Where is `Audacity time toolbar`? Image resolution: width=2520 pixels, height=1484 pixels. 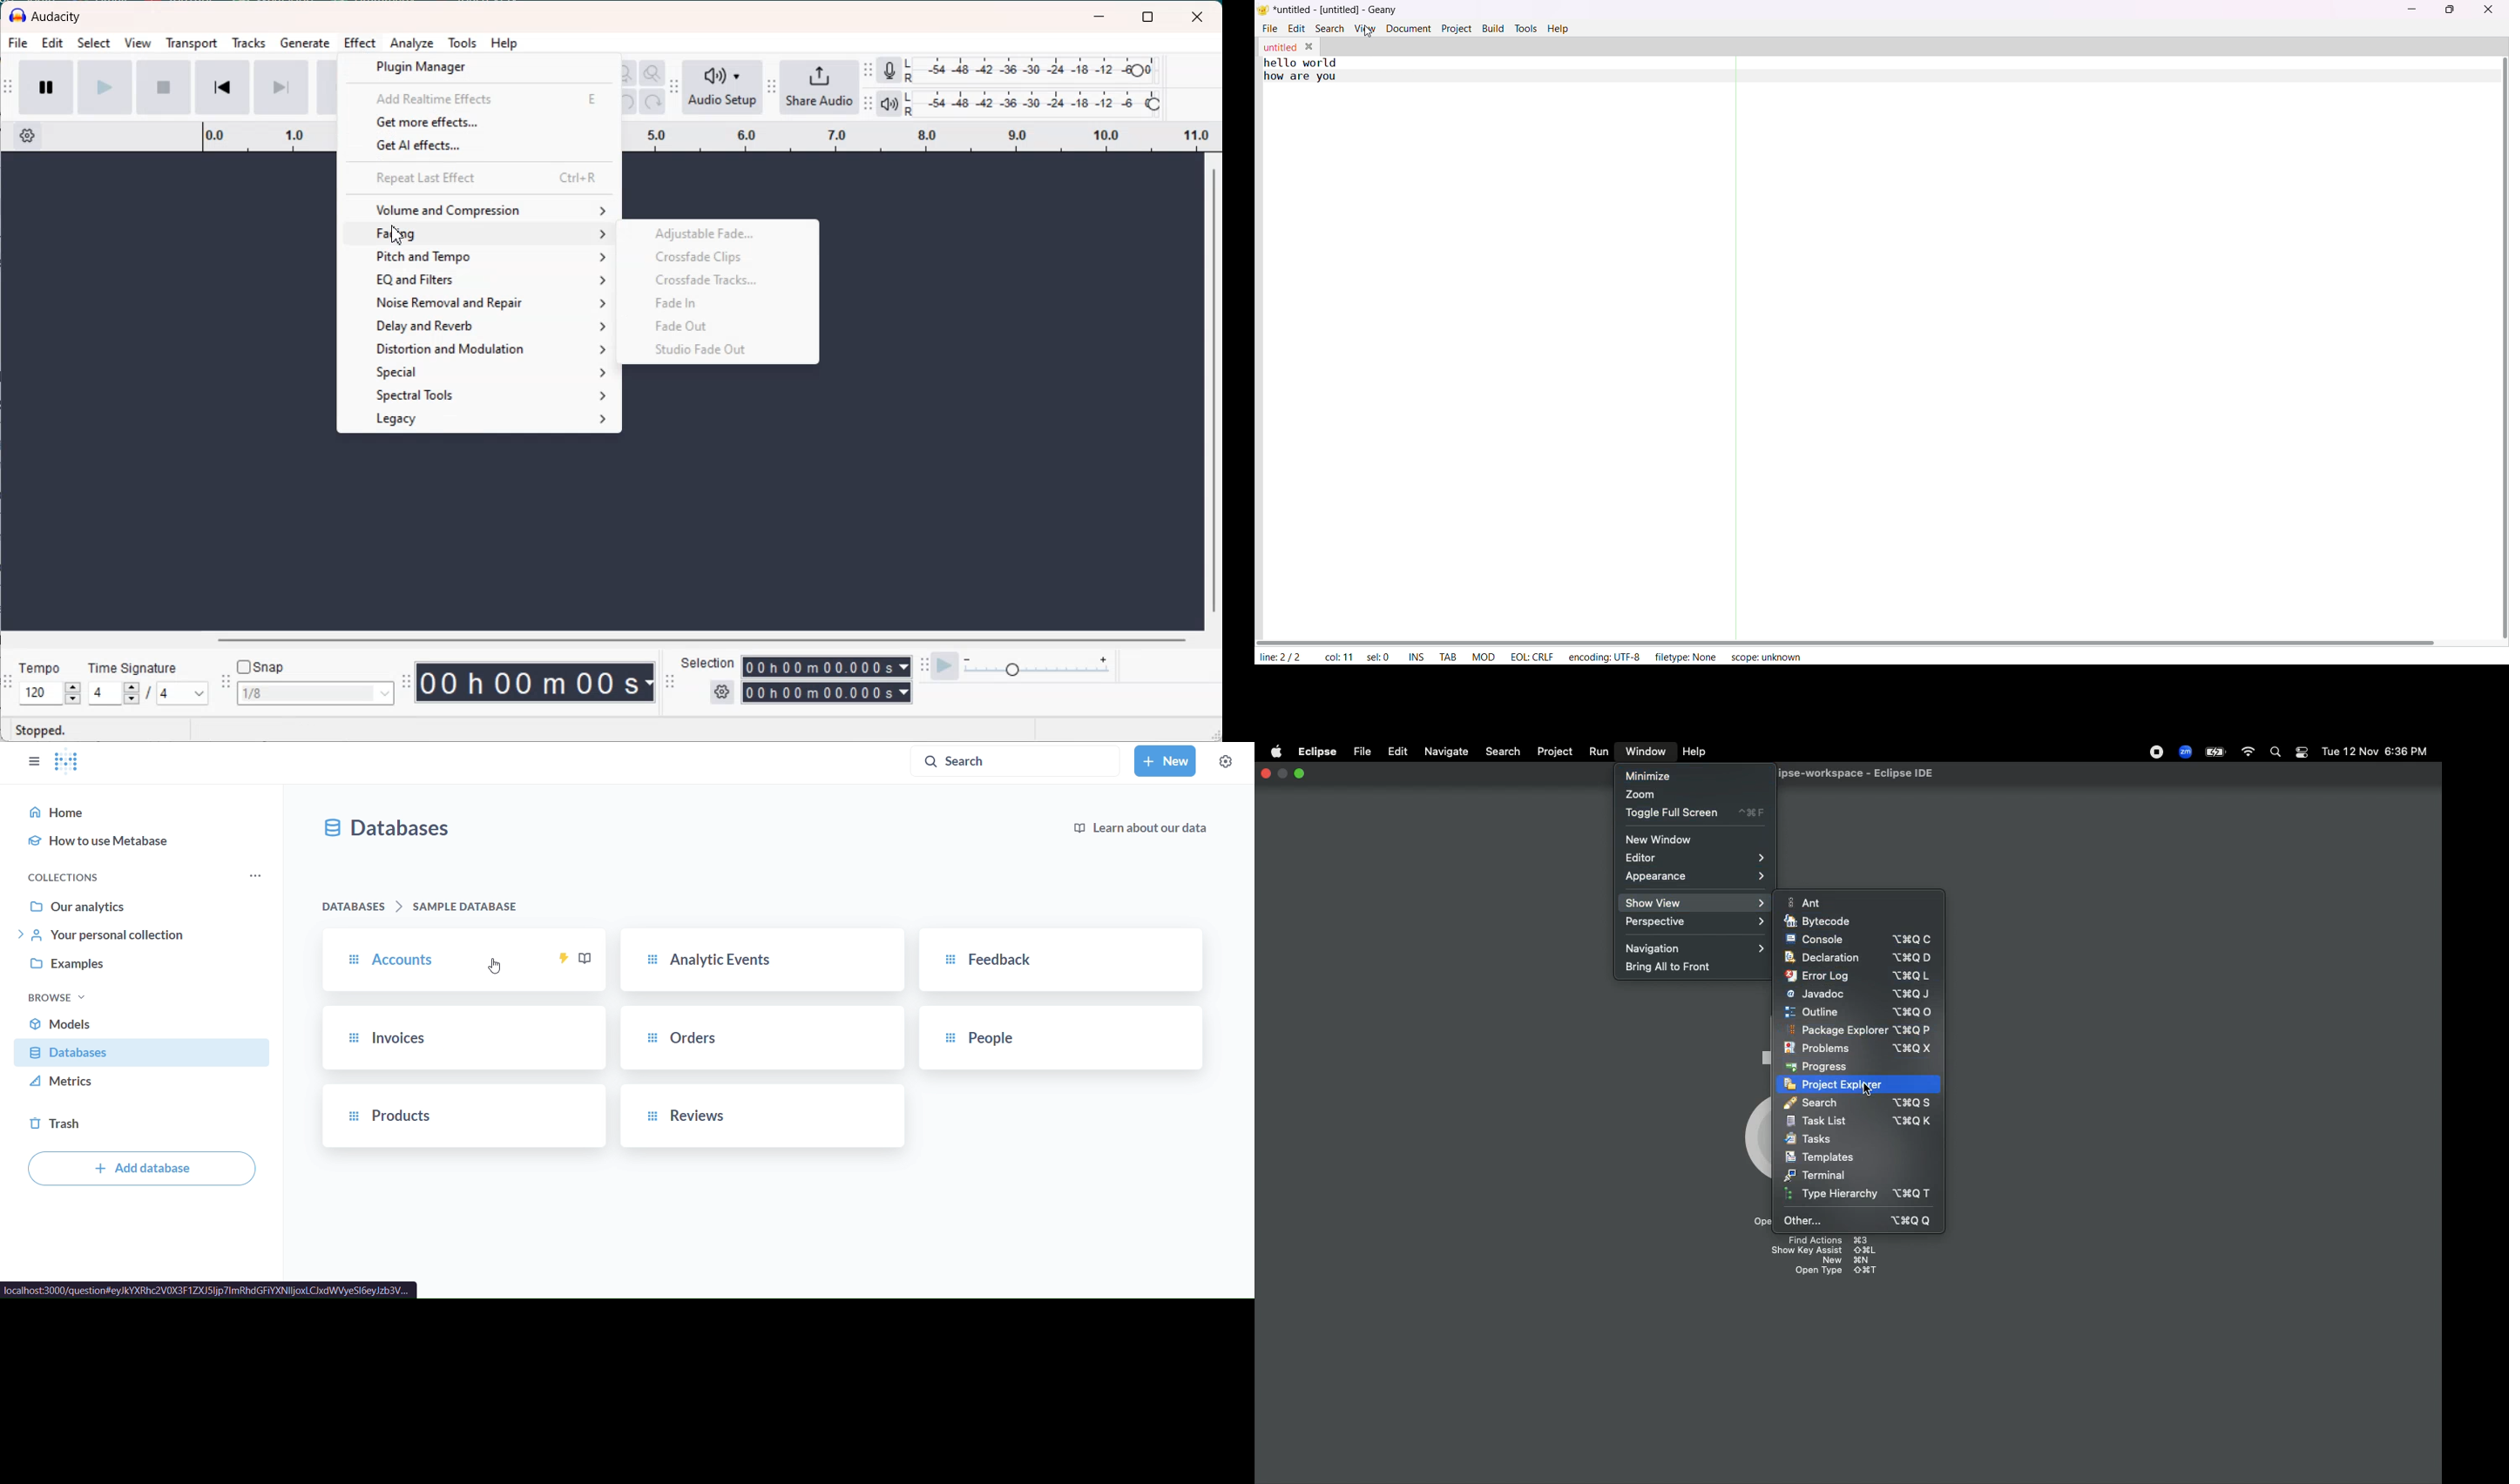 Audacity time toolbar is located at coordinates (406, 682).